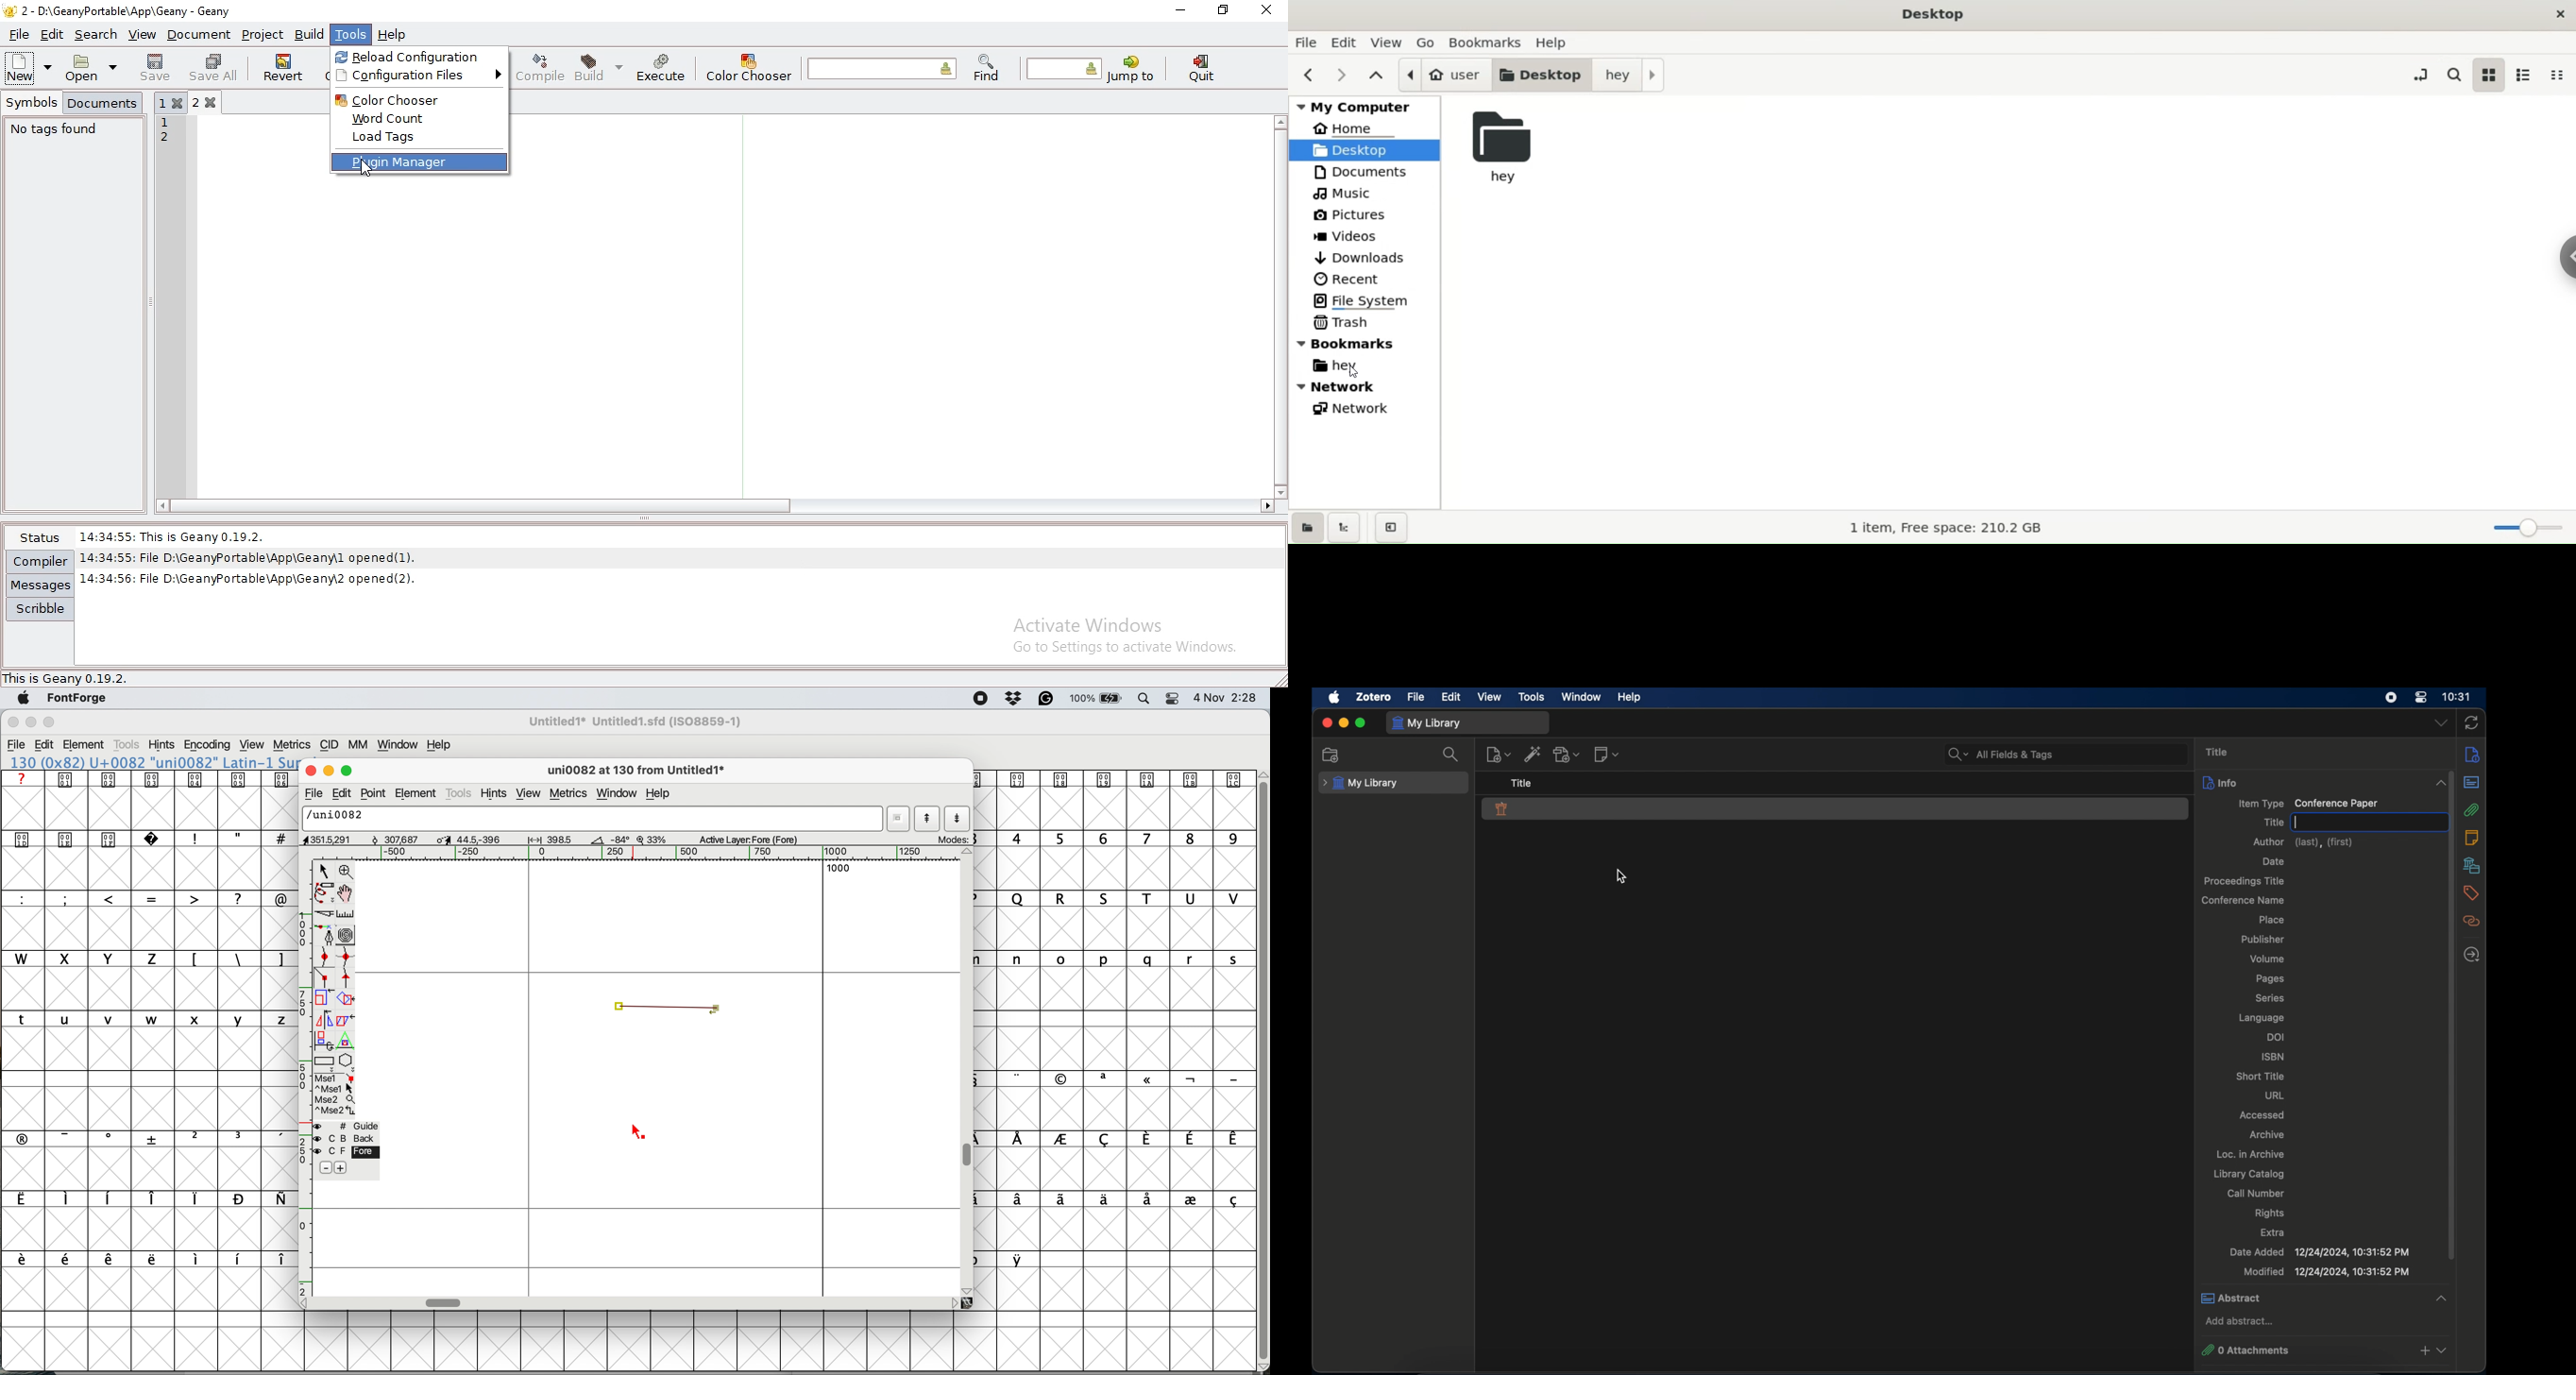 This screenshot has width=2576, height=1400. What do you see at coordinates (968, 852) in the screenshot?
I see `scroll button` at bounding box center [968, 852].